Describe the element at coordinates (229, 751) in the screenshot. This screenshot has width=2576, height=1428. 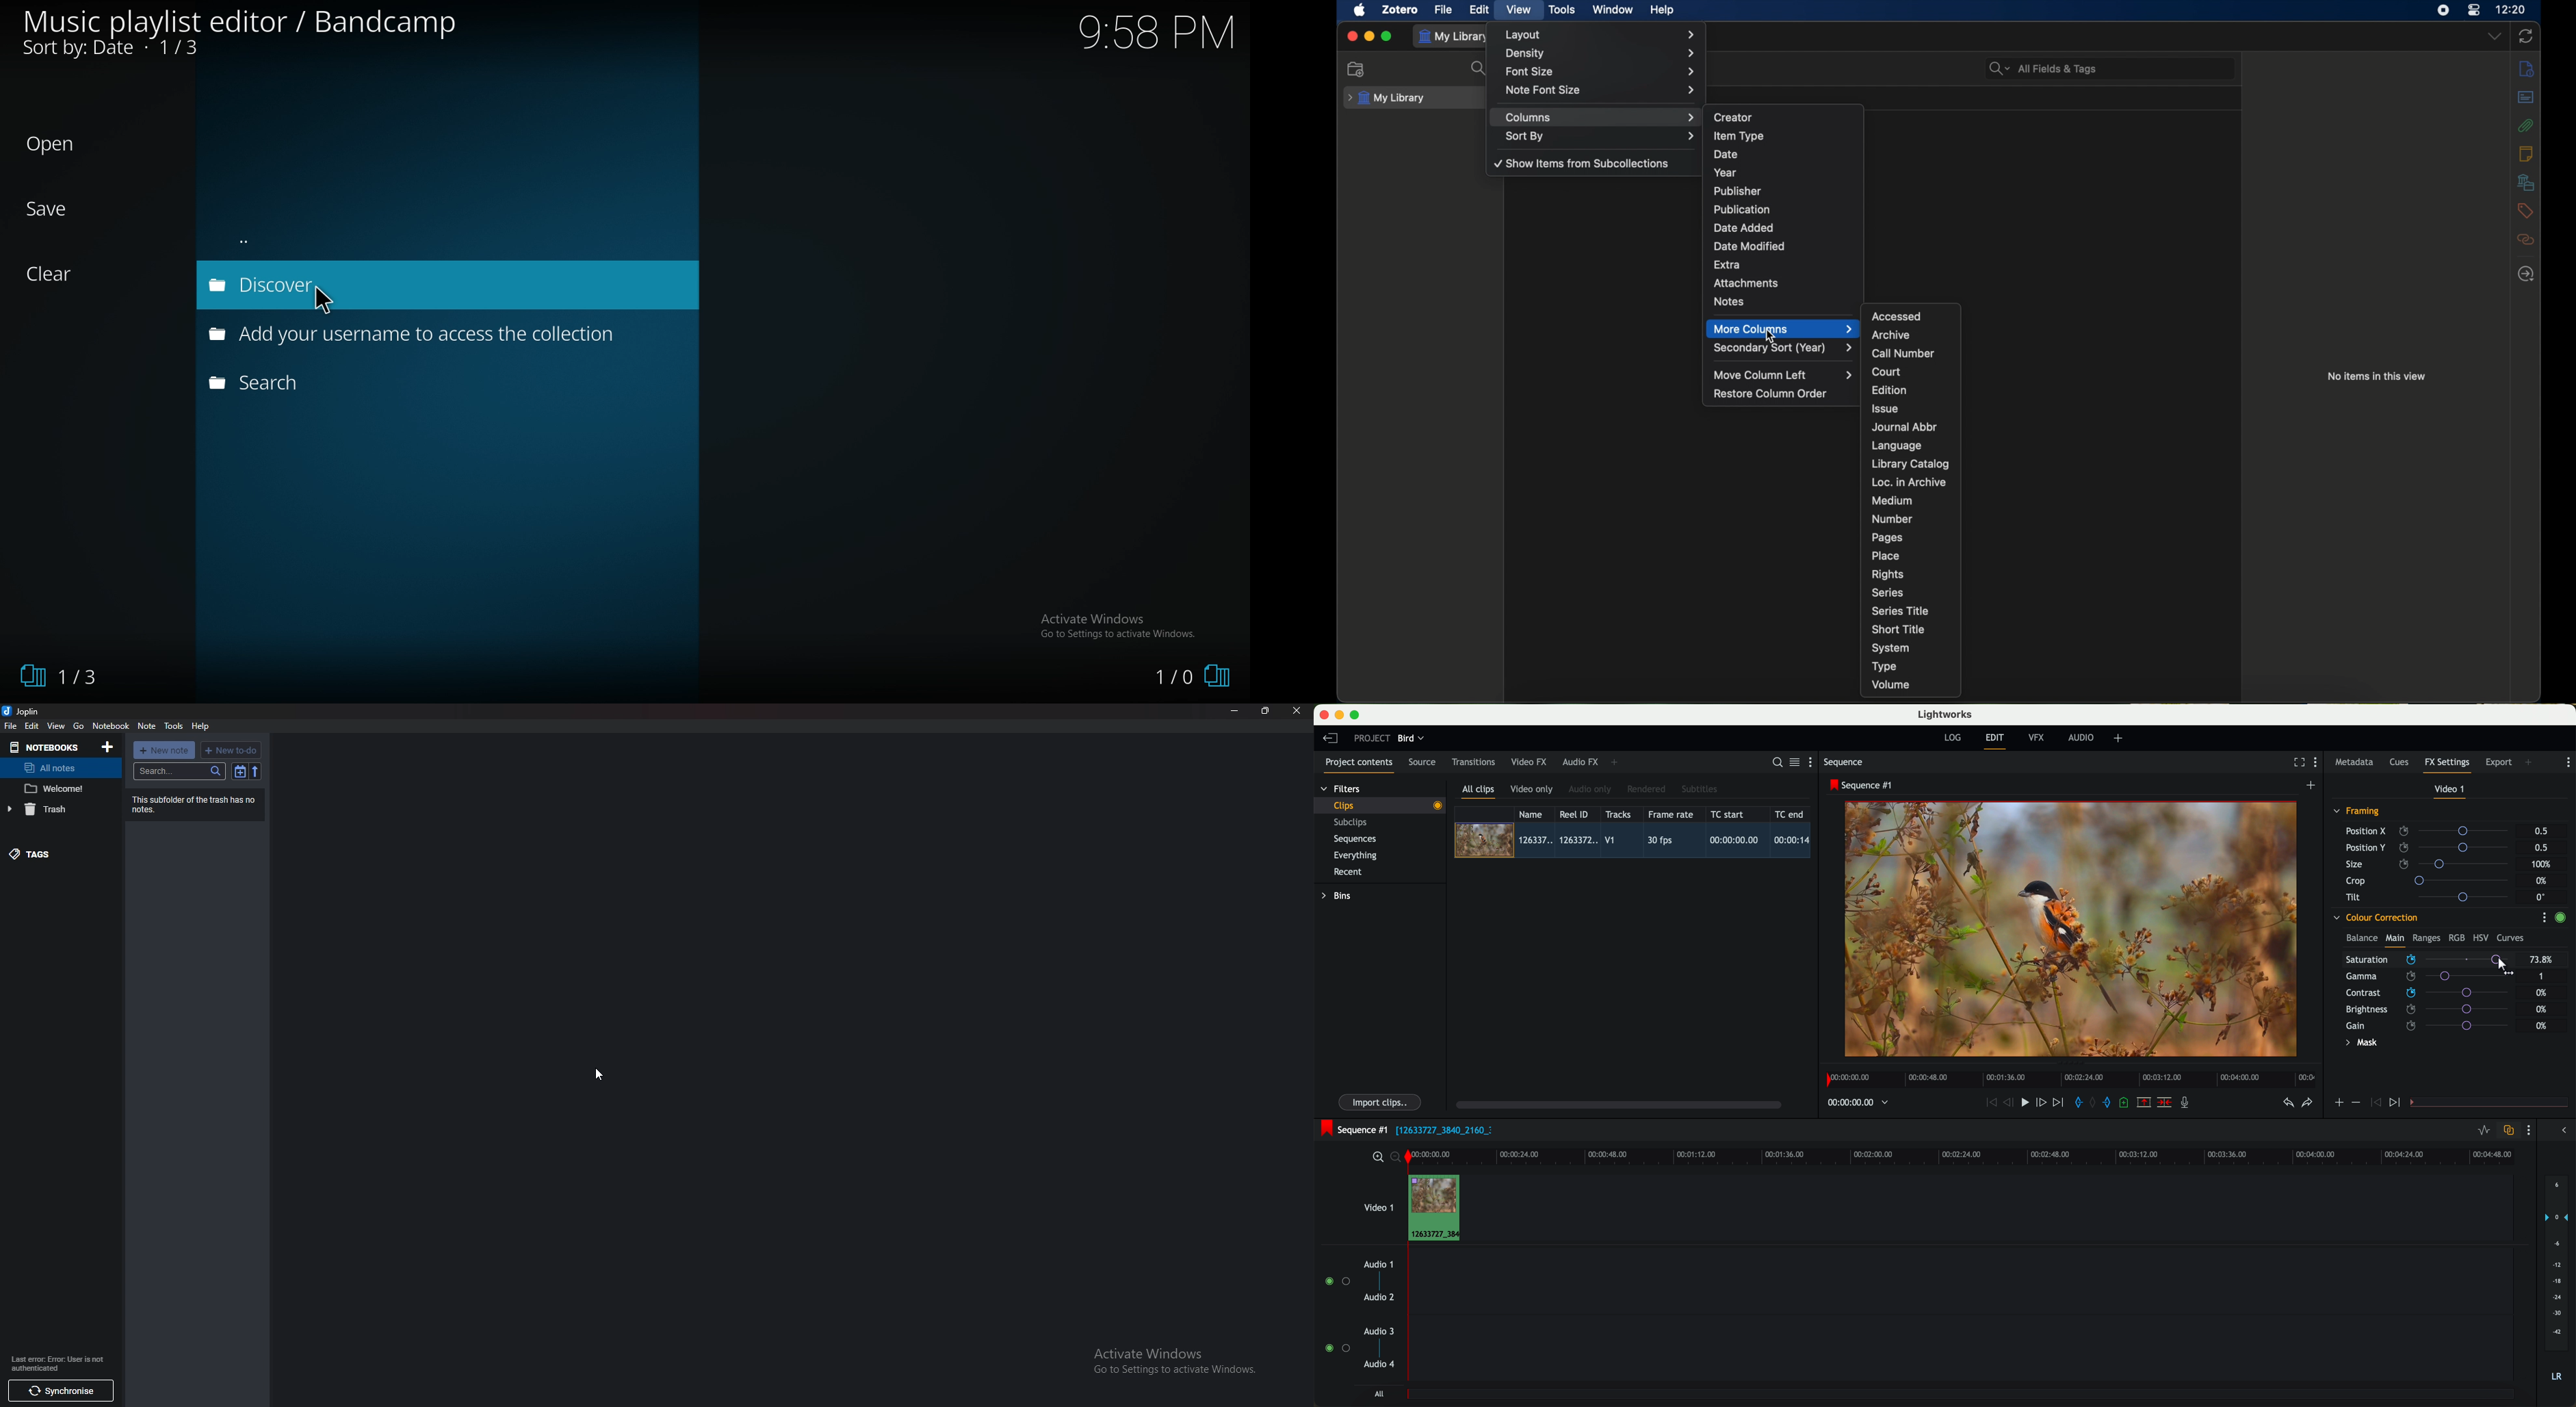
I see `new todo` at that location.